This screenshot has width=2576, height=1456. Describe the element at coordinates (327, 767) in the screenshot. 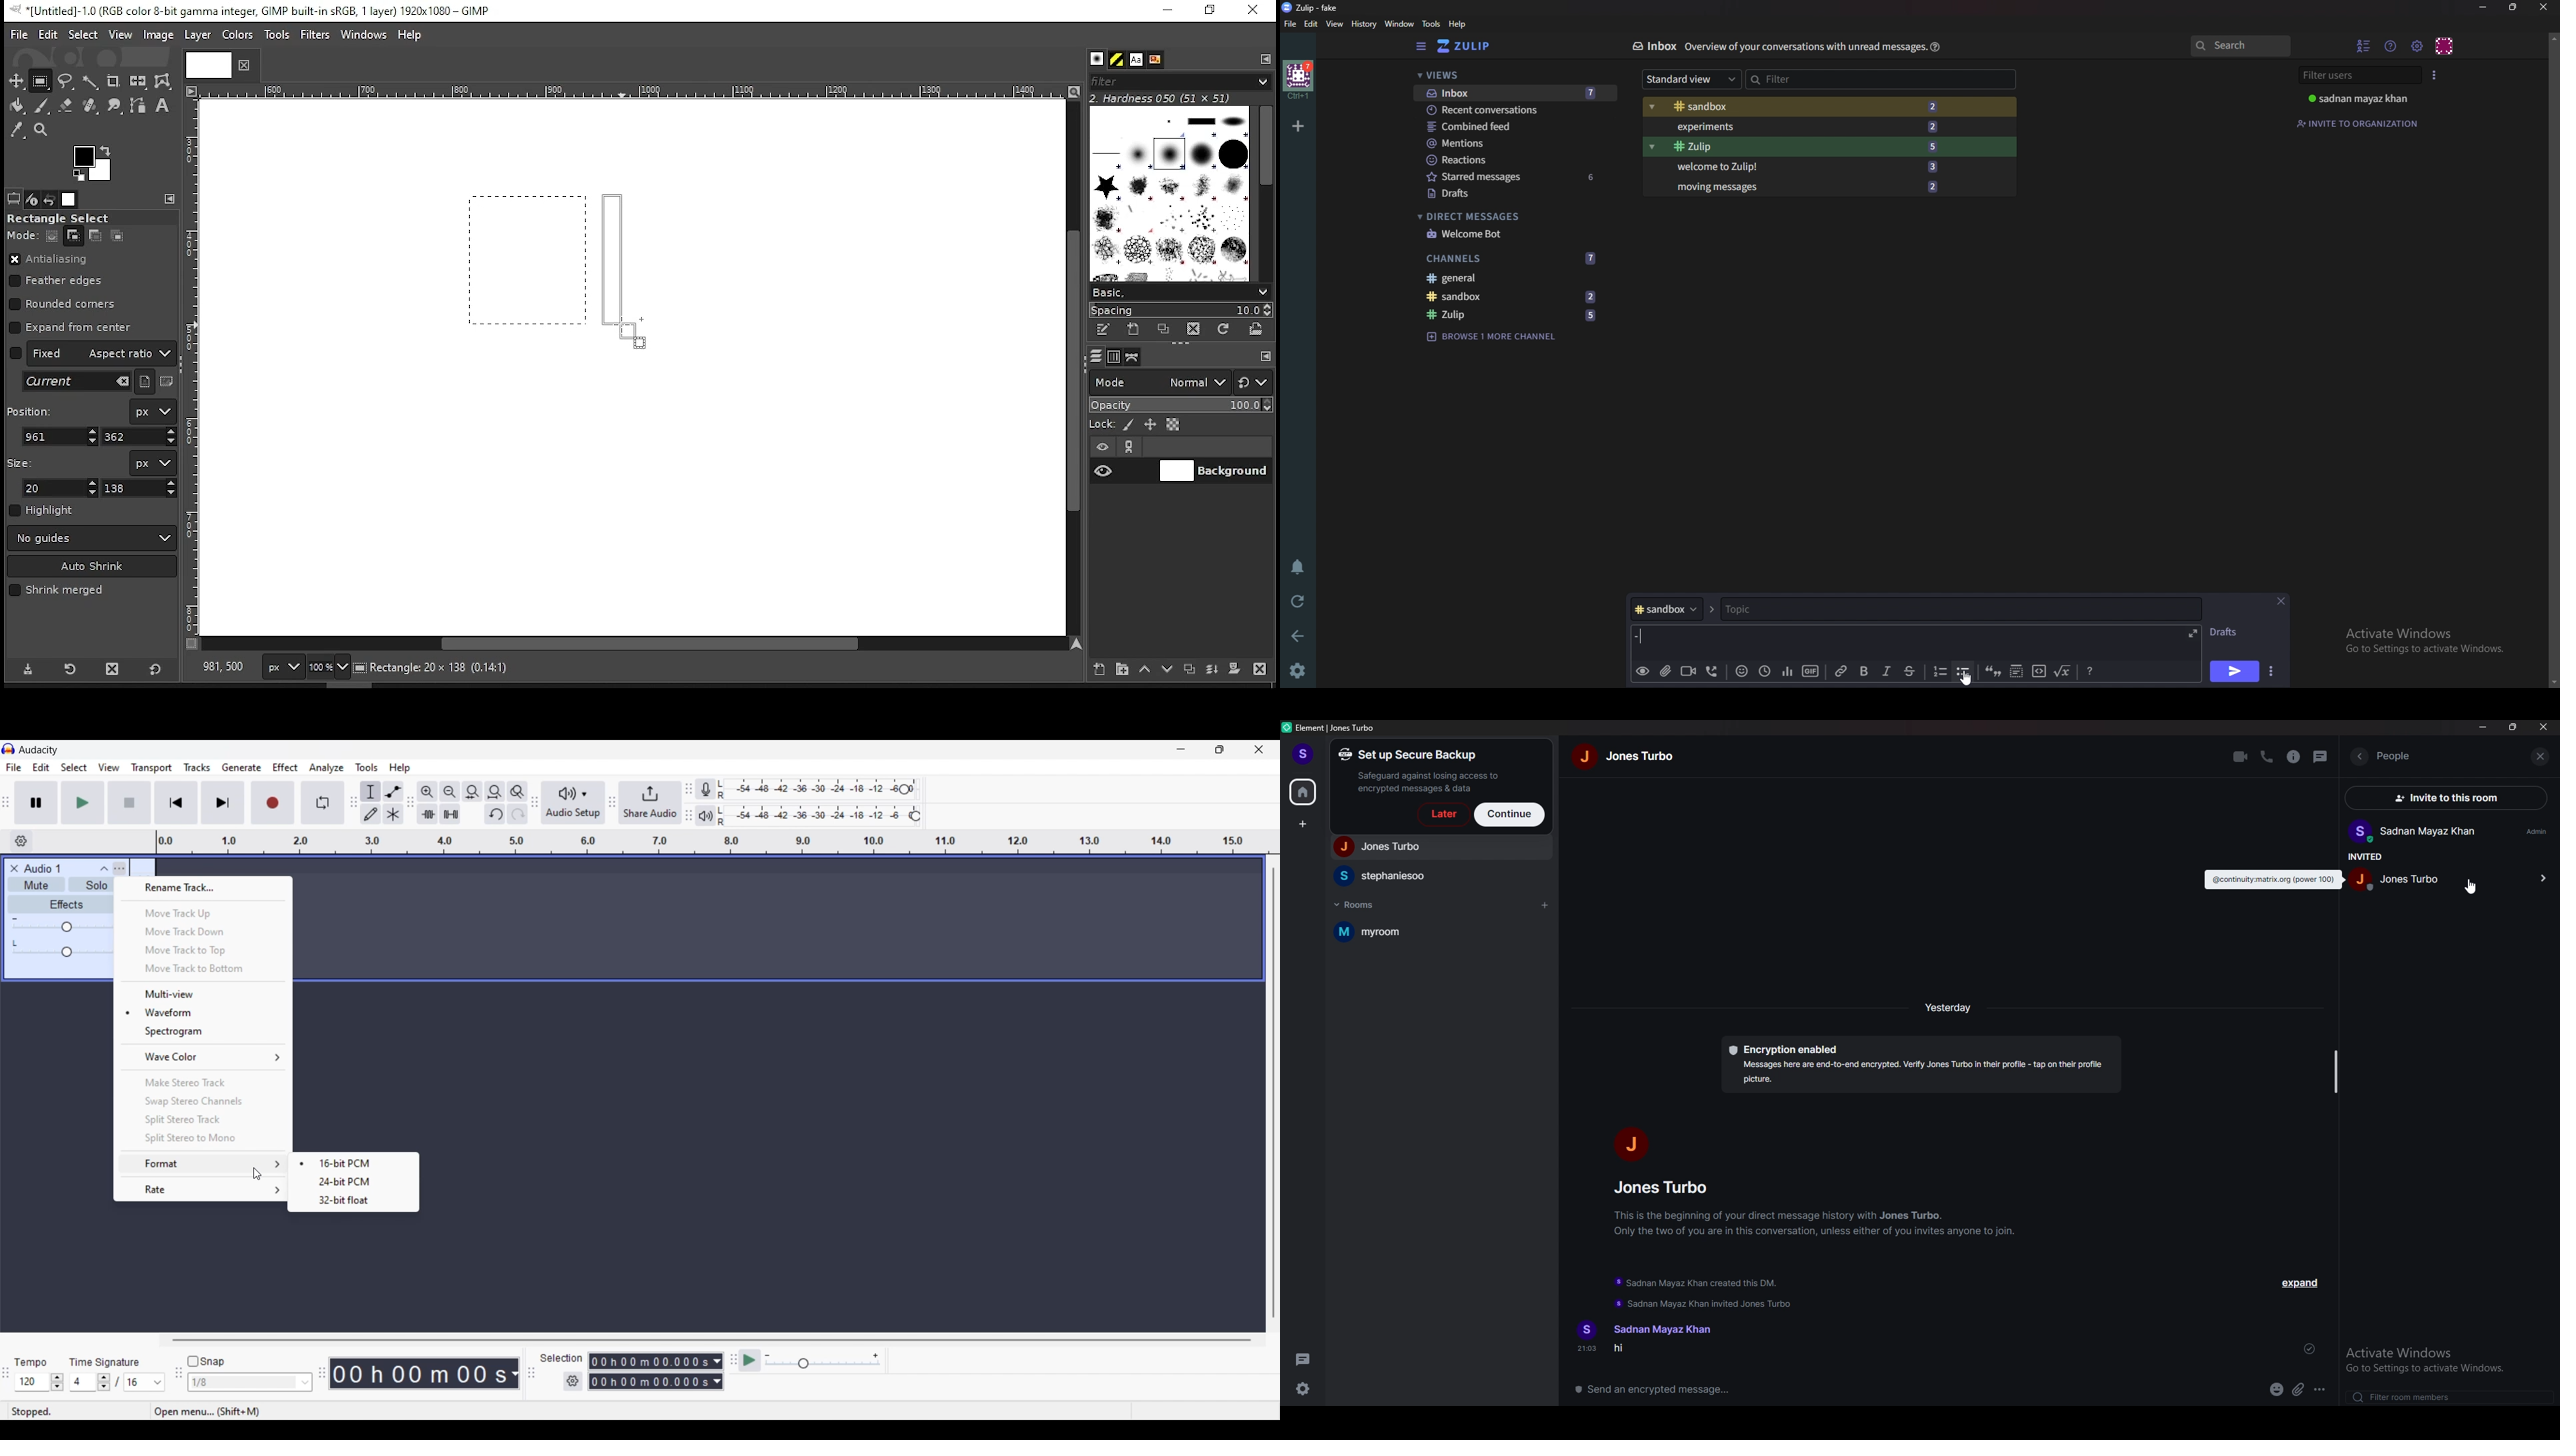

I see `Analyze menu` at that location.